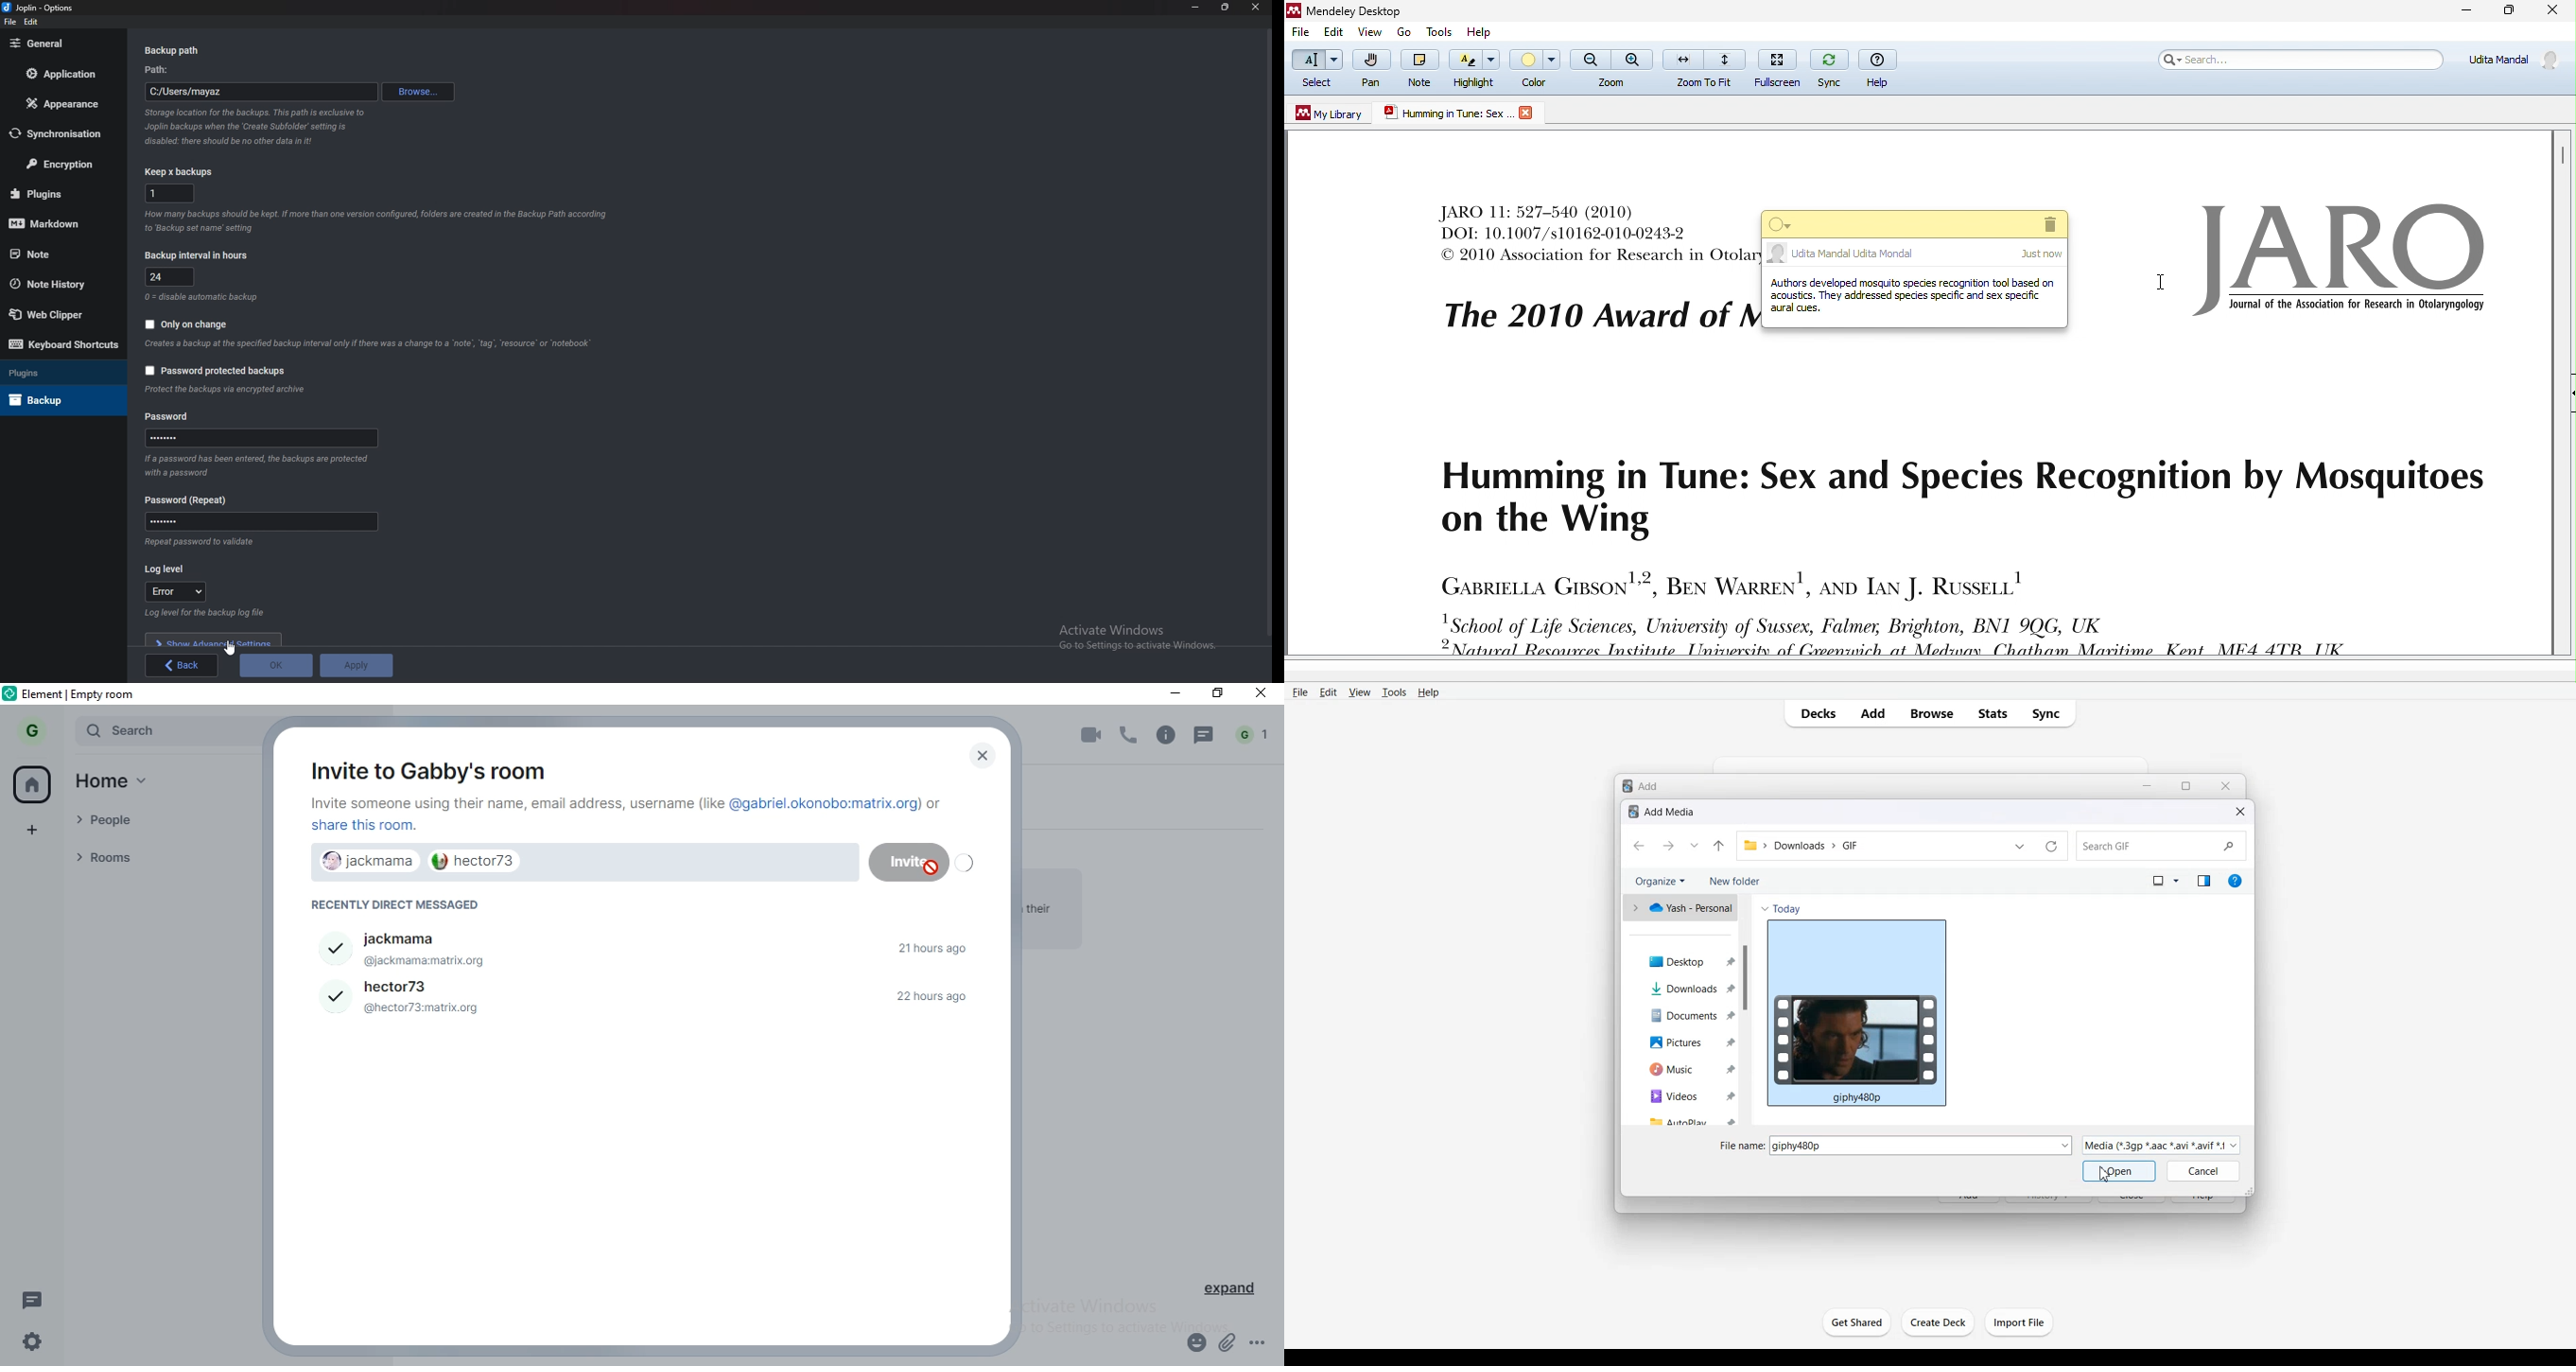 This screenshot has height=1372, width=2576. What do you see at coordinates (932, 868) in the screenshot?
I see `cursor` at bounding box center [932, 868].